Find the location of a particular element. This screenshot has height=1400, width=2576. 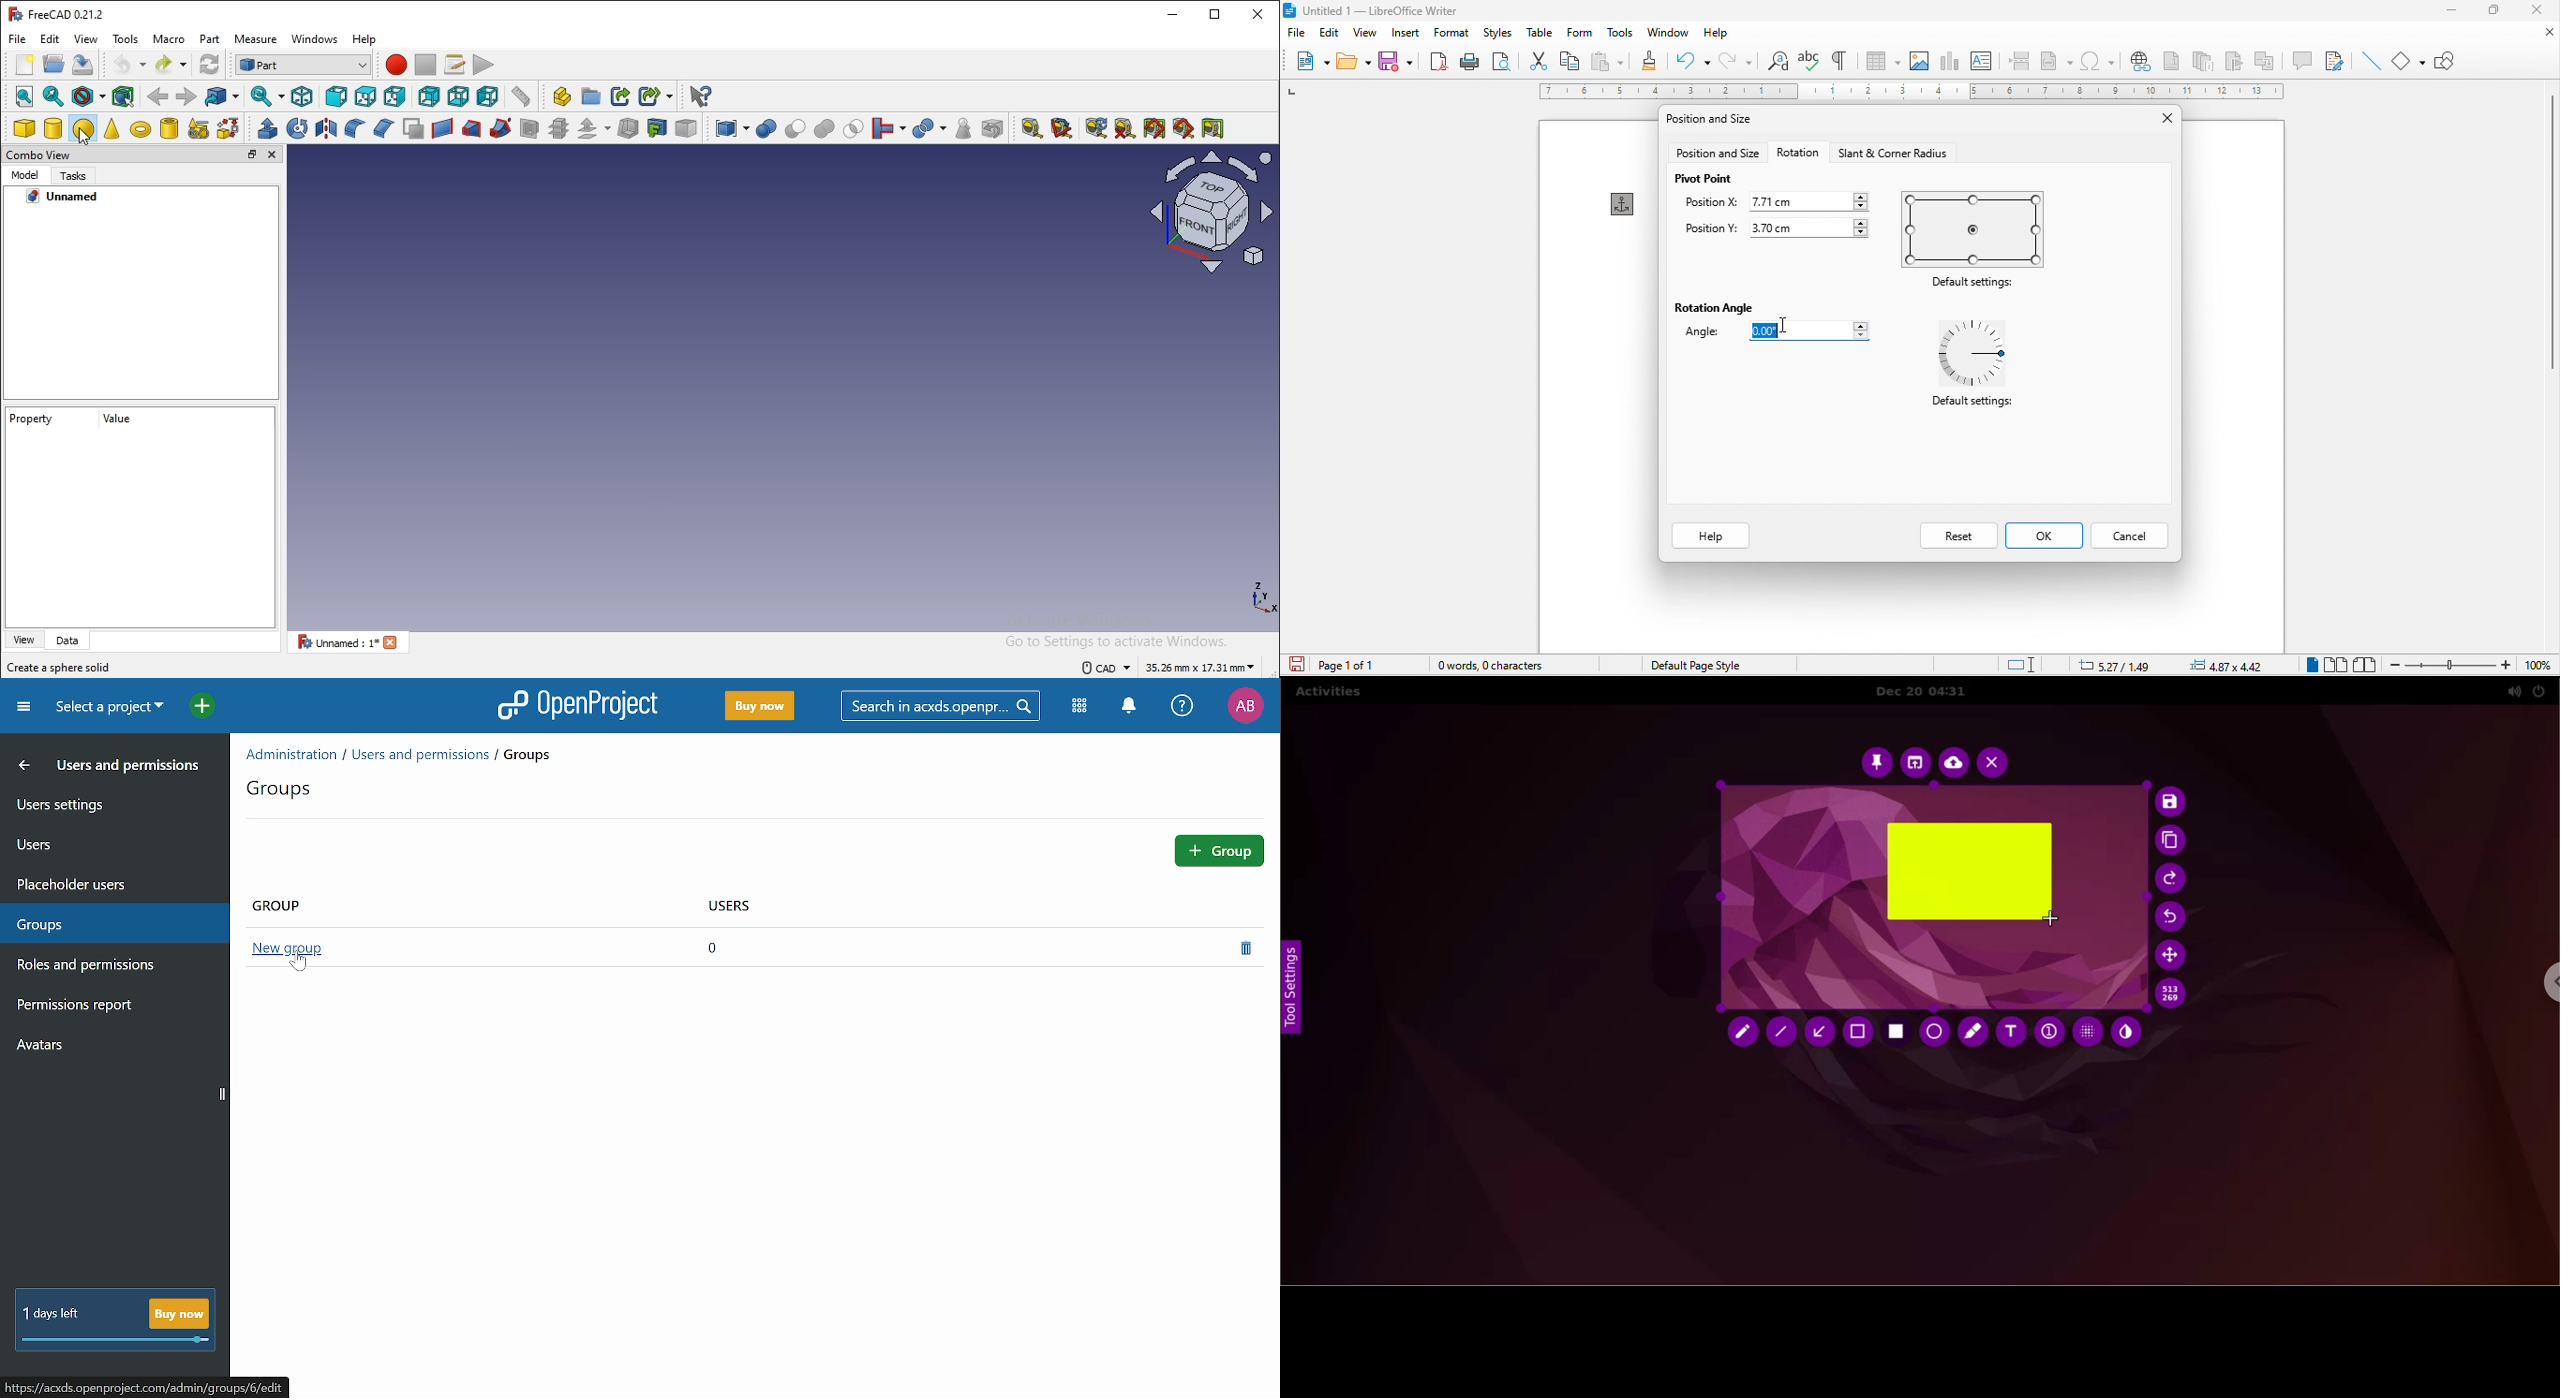

Cursor is located at coordinates (1783, 325).